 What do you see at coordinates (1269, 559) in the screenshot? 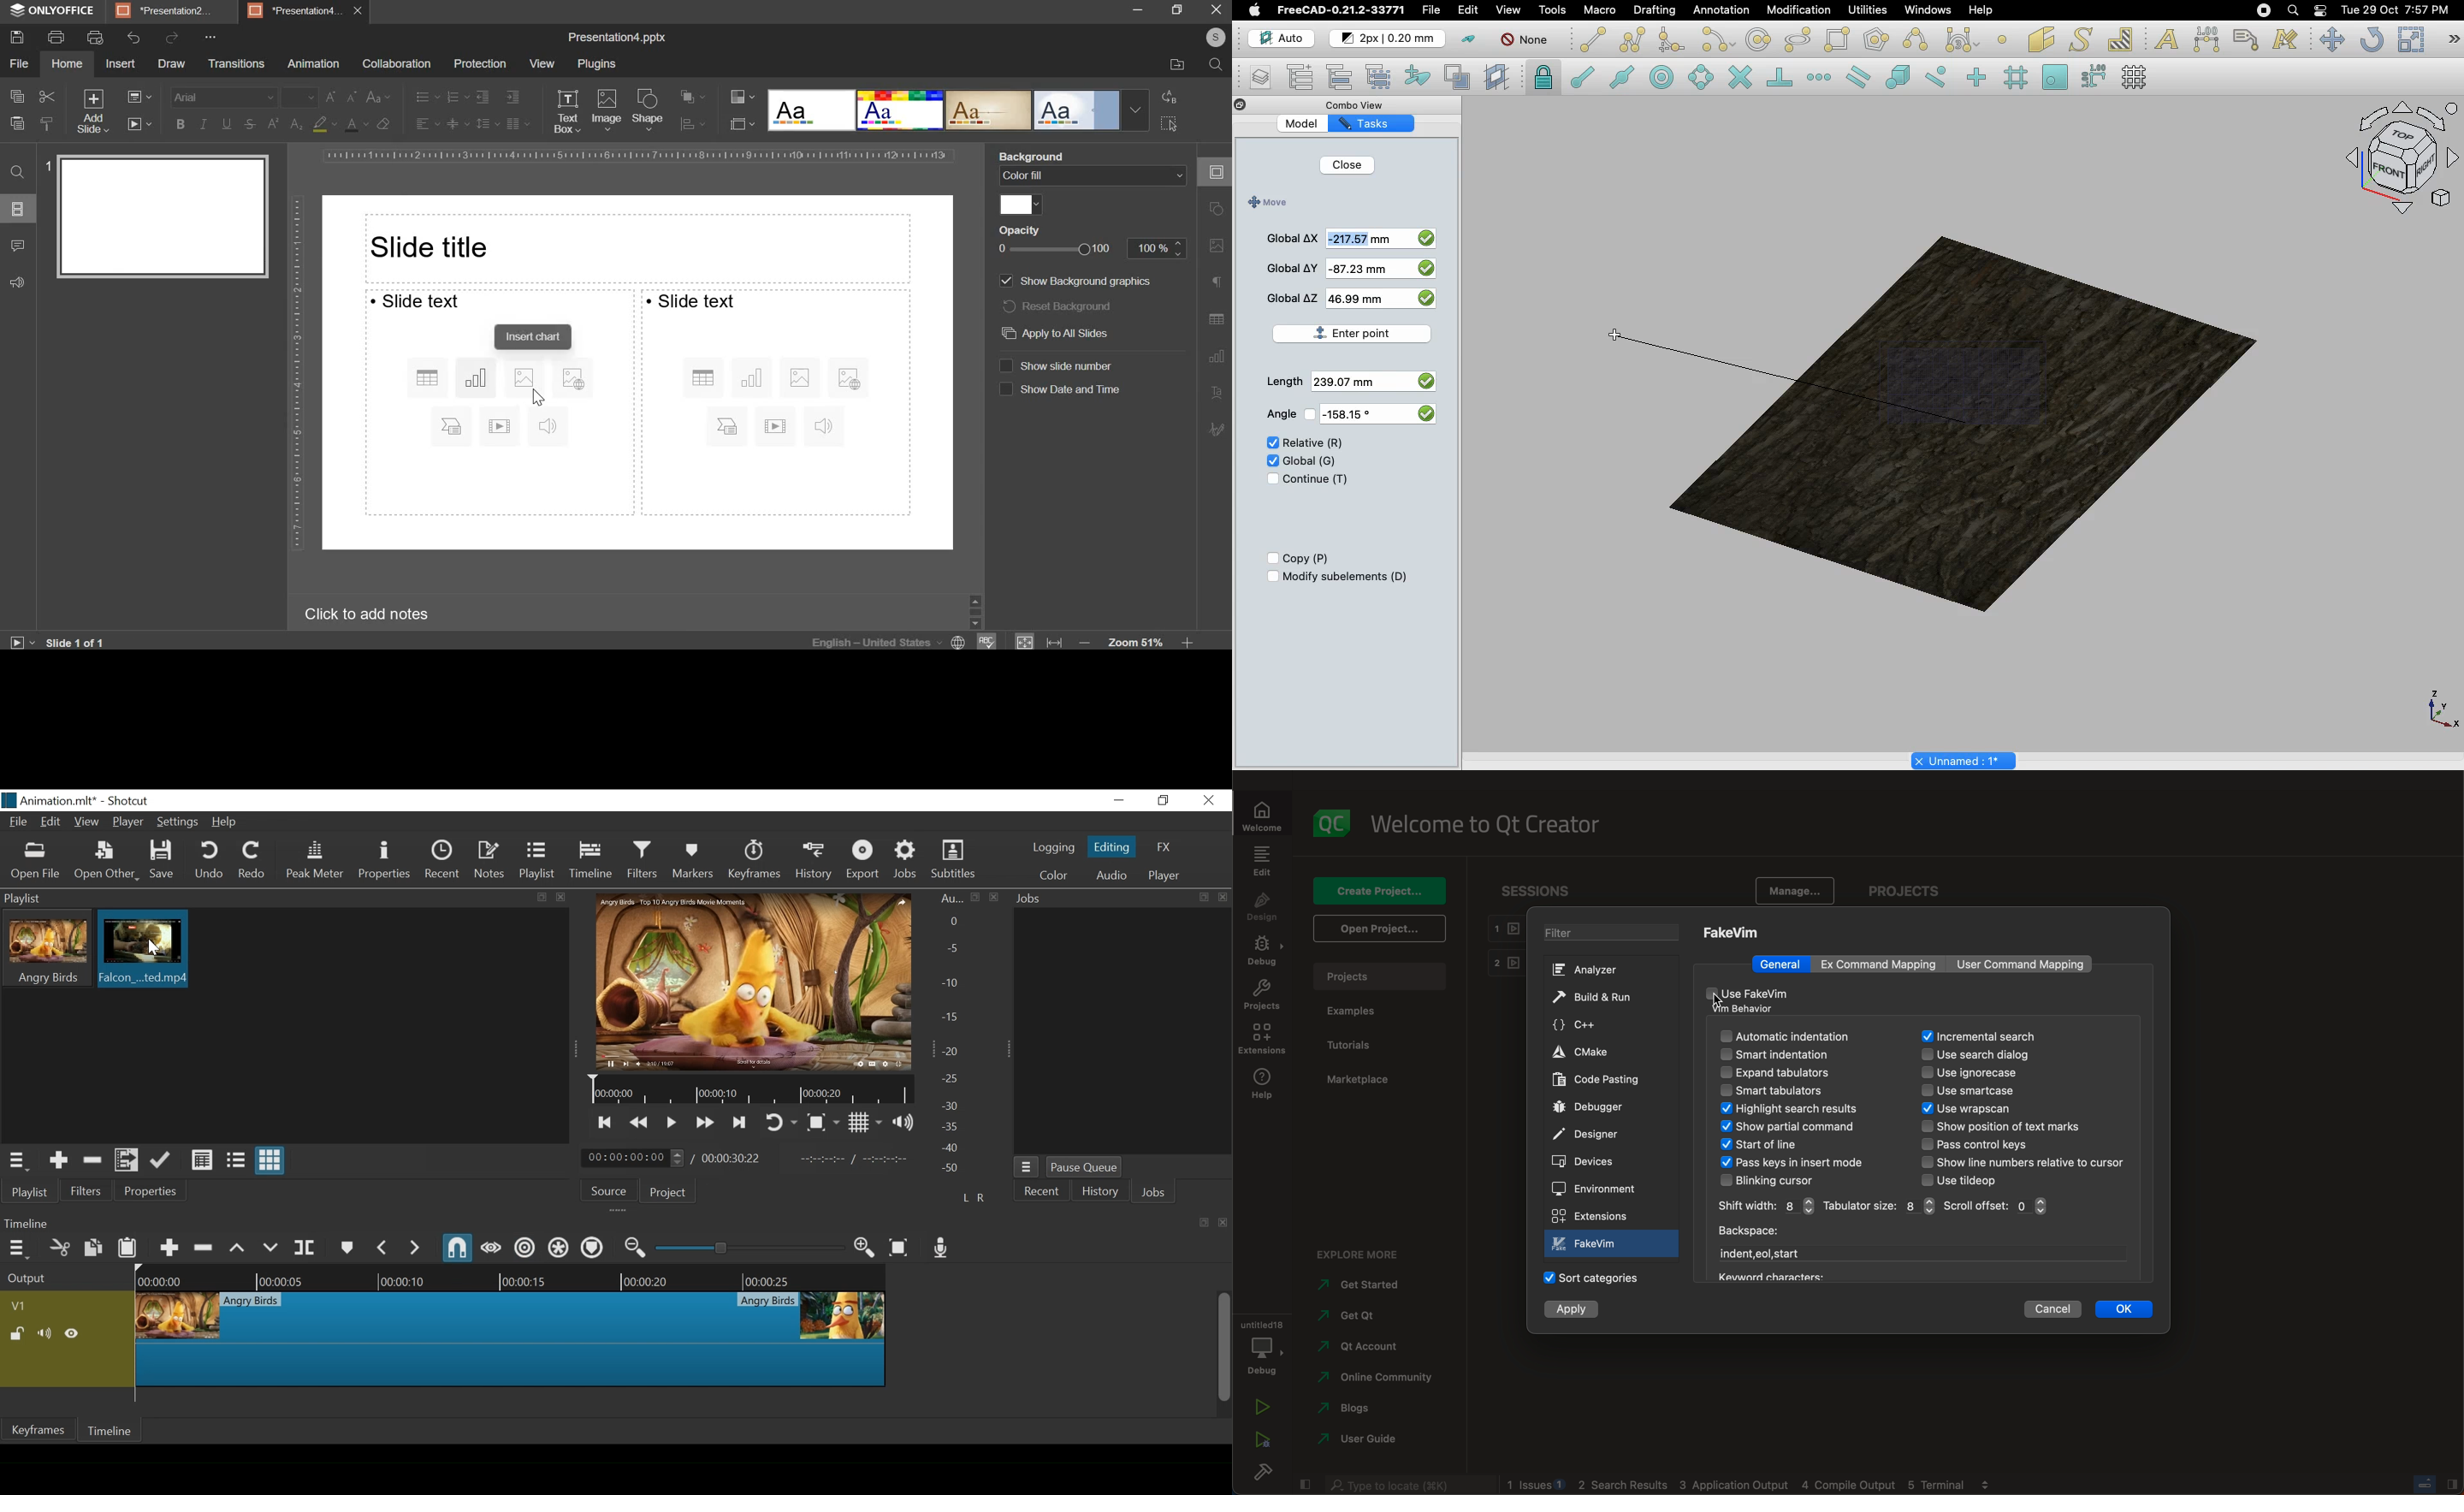
I see `Checkbox` at bounding box center [1269, 559].